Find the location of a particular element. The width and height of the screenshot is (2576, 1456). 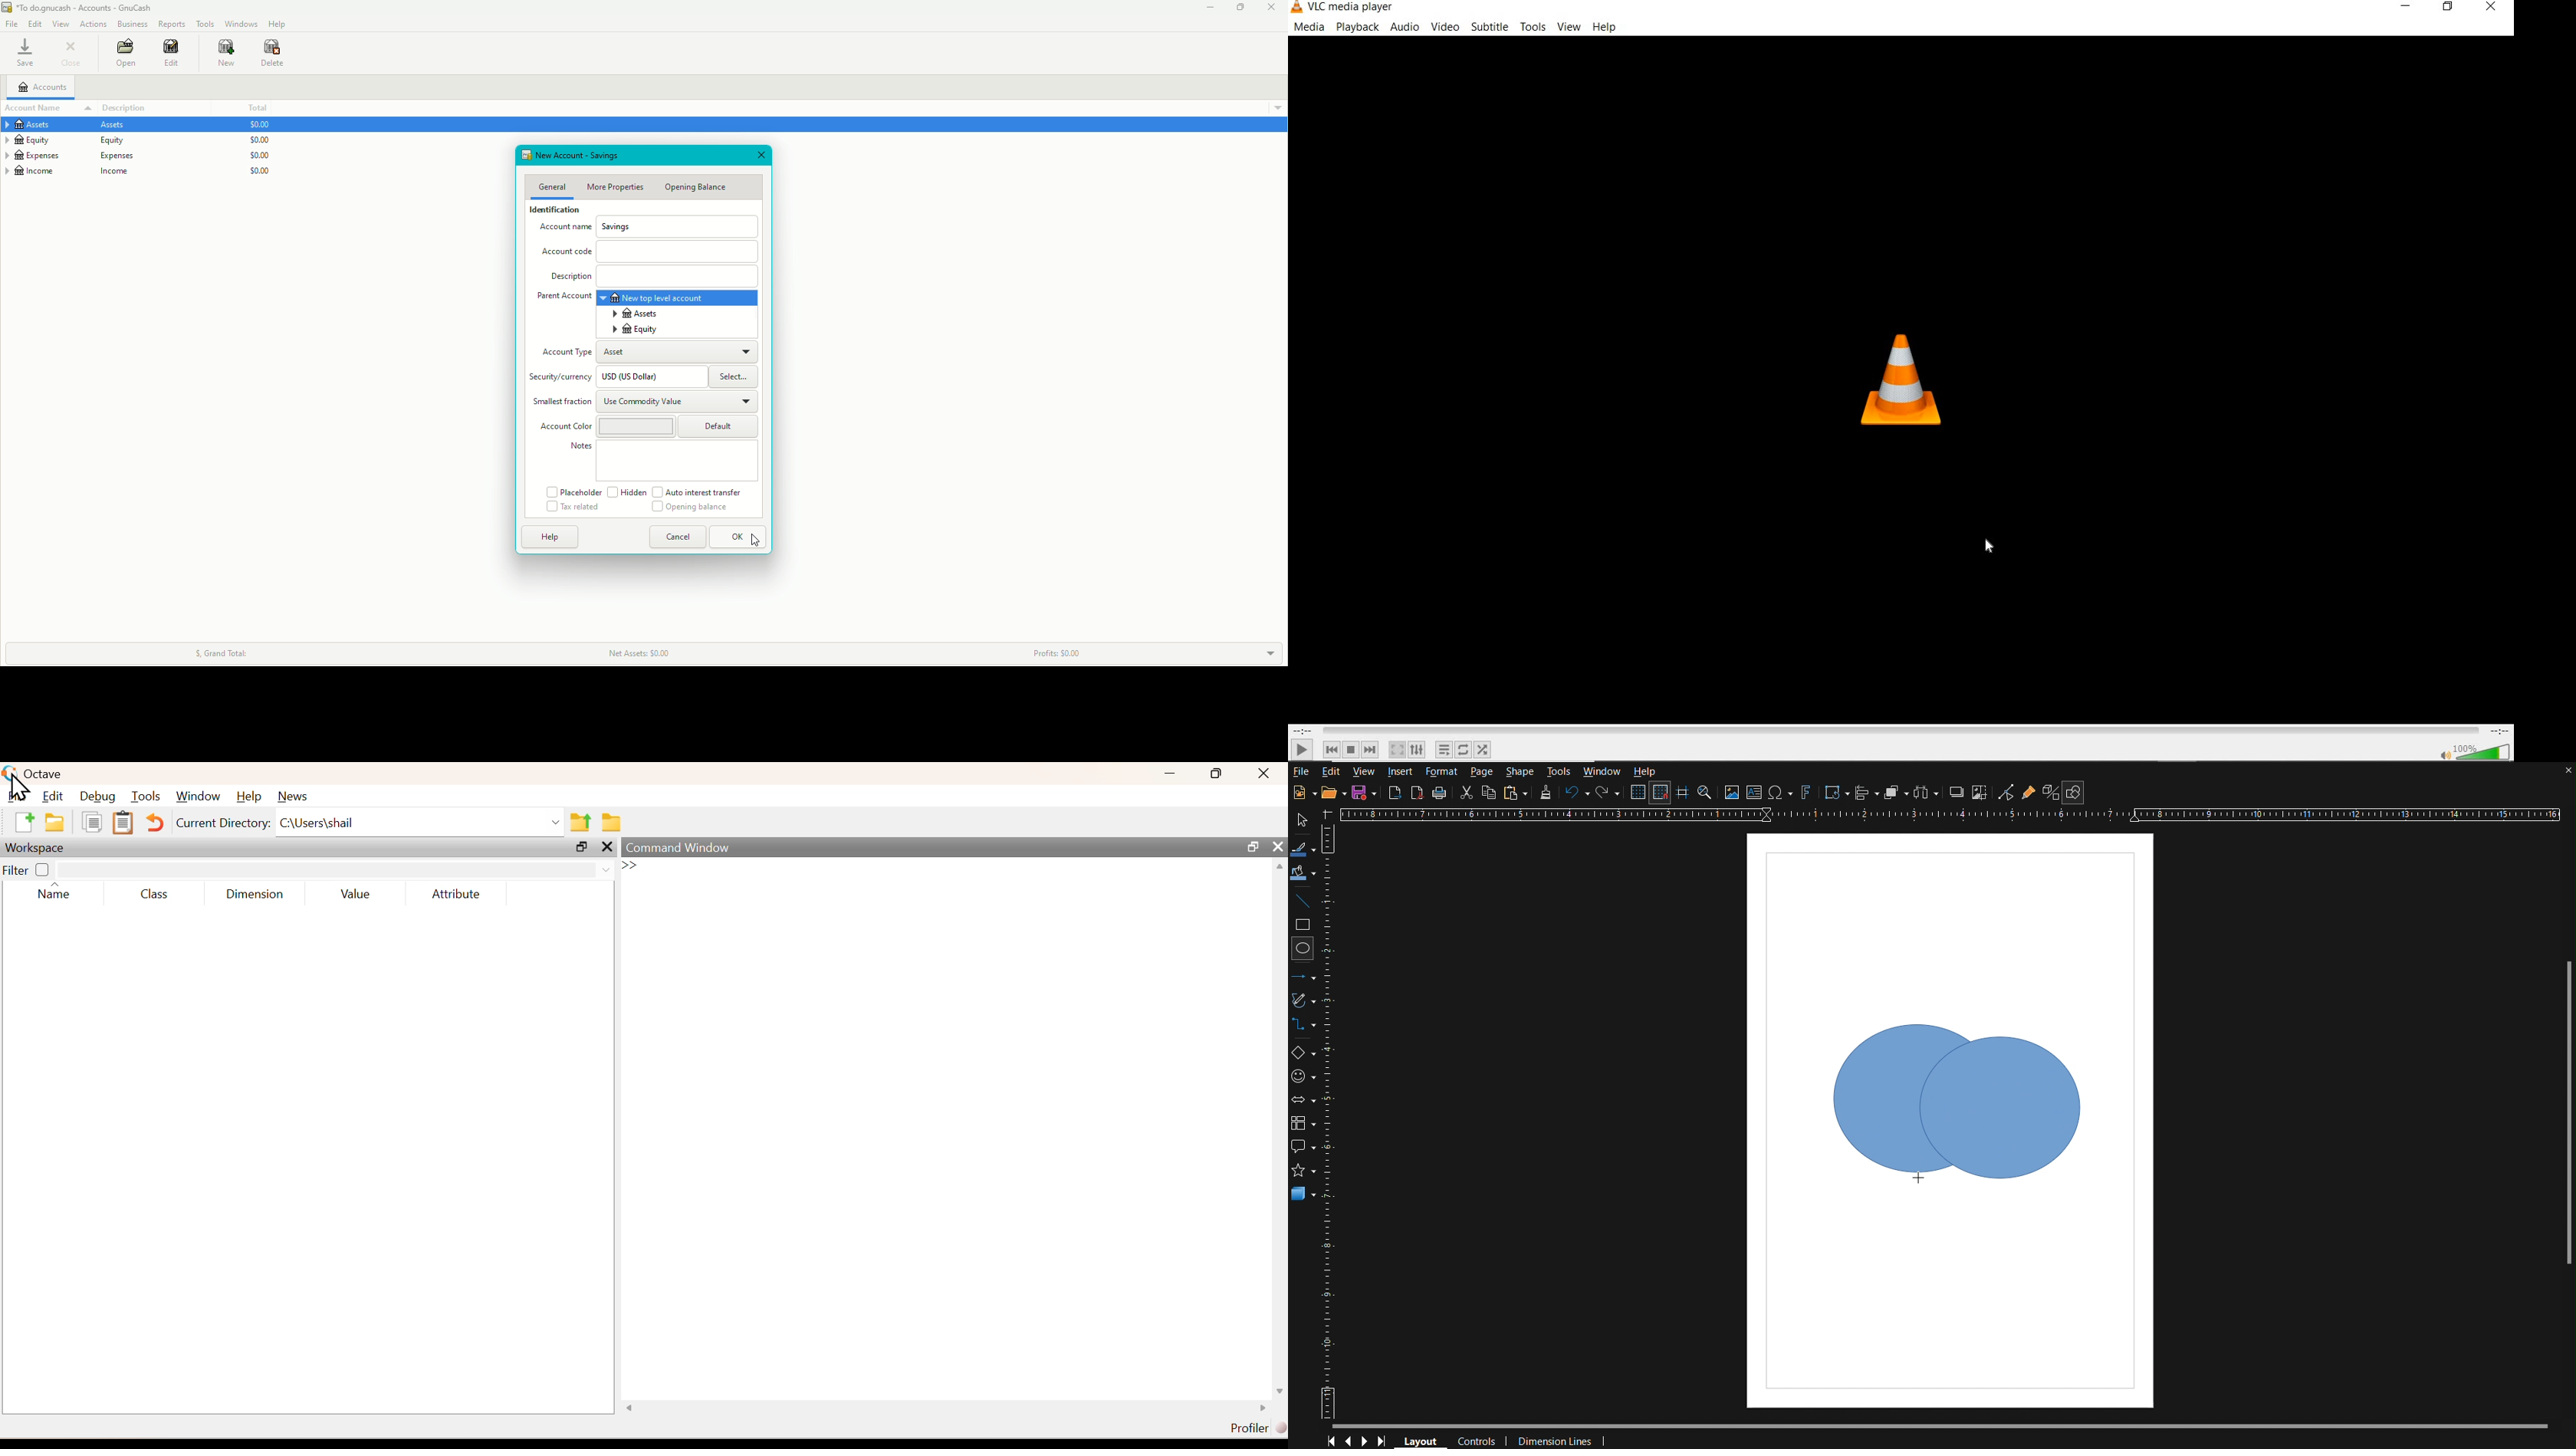

Distribute objects is located at coordinates (1930, 794).